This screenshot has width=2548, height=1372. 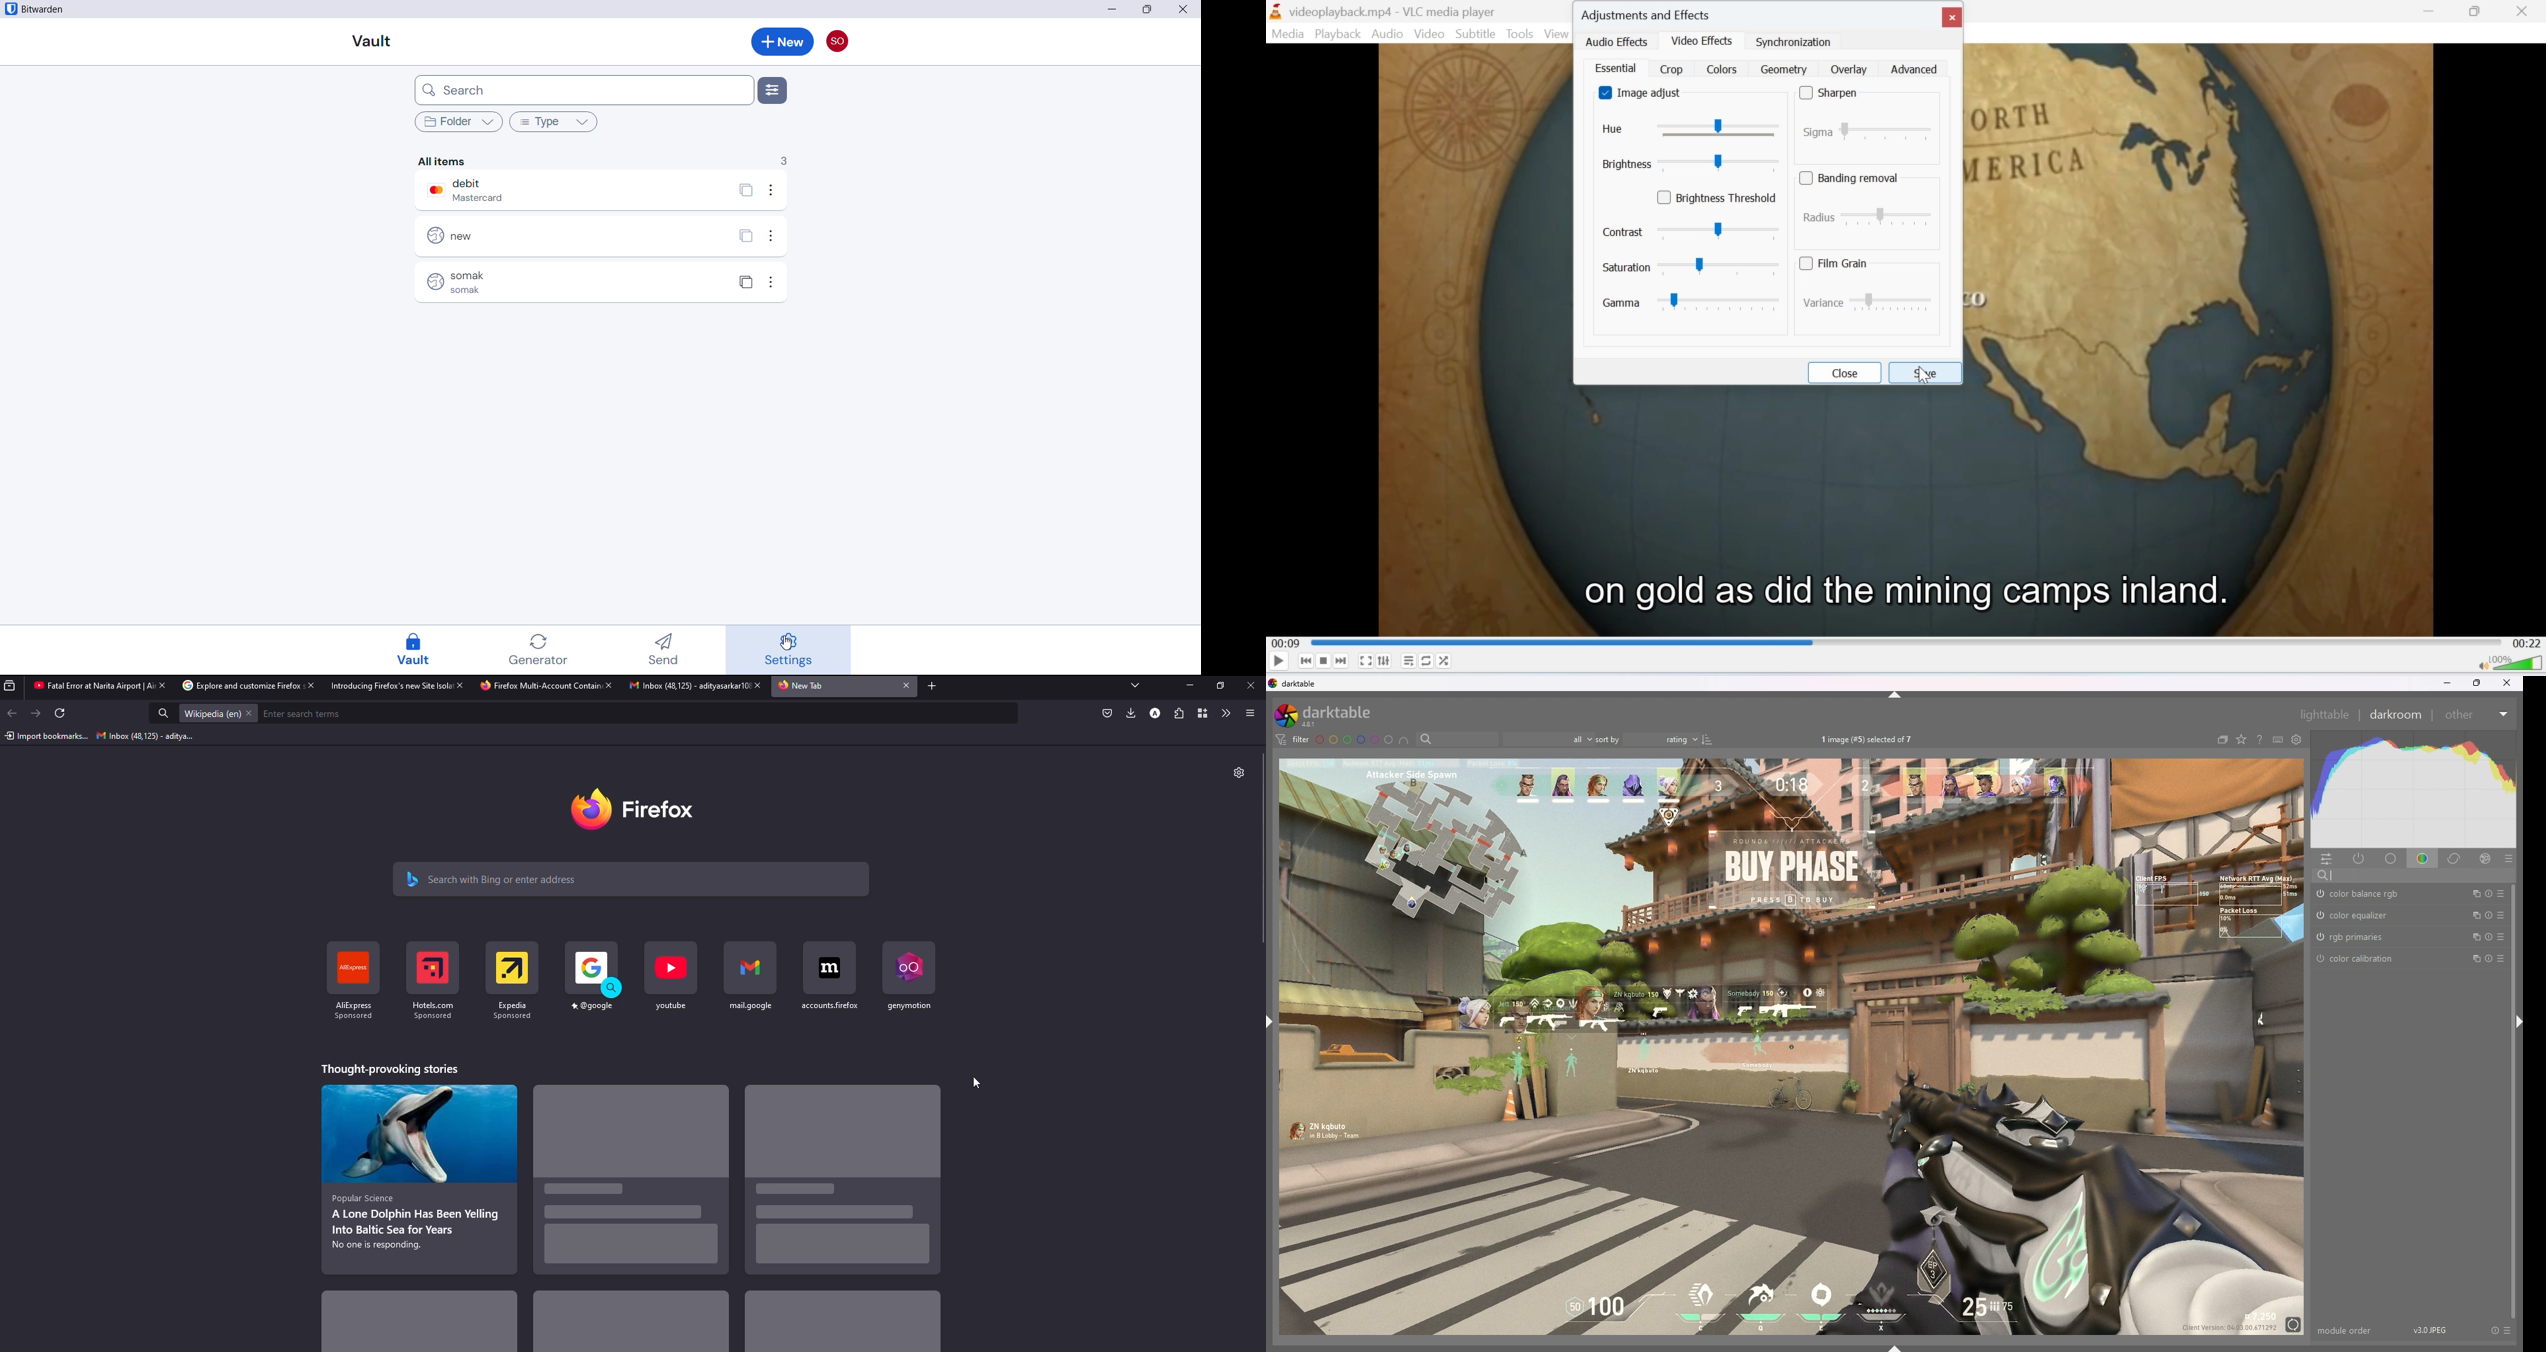 What do you see at coordinates (1848, 70) in the screenshot?
I see `overlay` at bounding box center [1848, 70].